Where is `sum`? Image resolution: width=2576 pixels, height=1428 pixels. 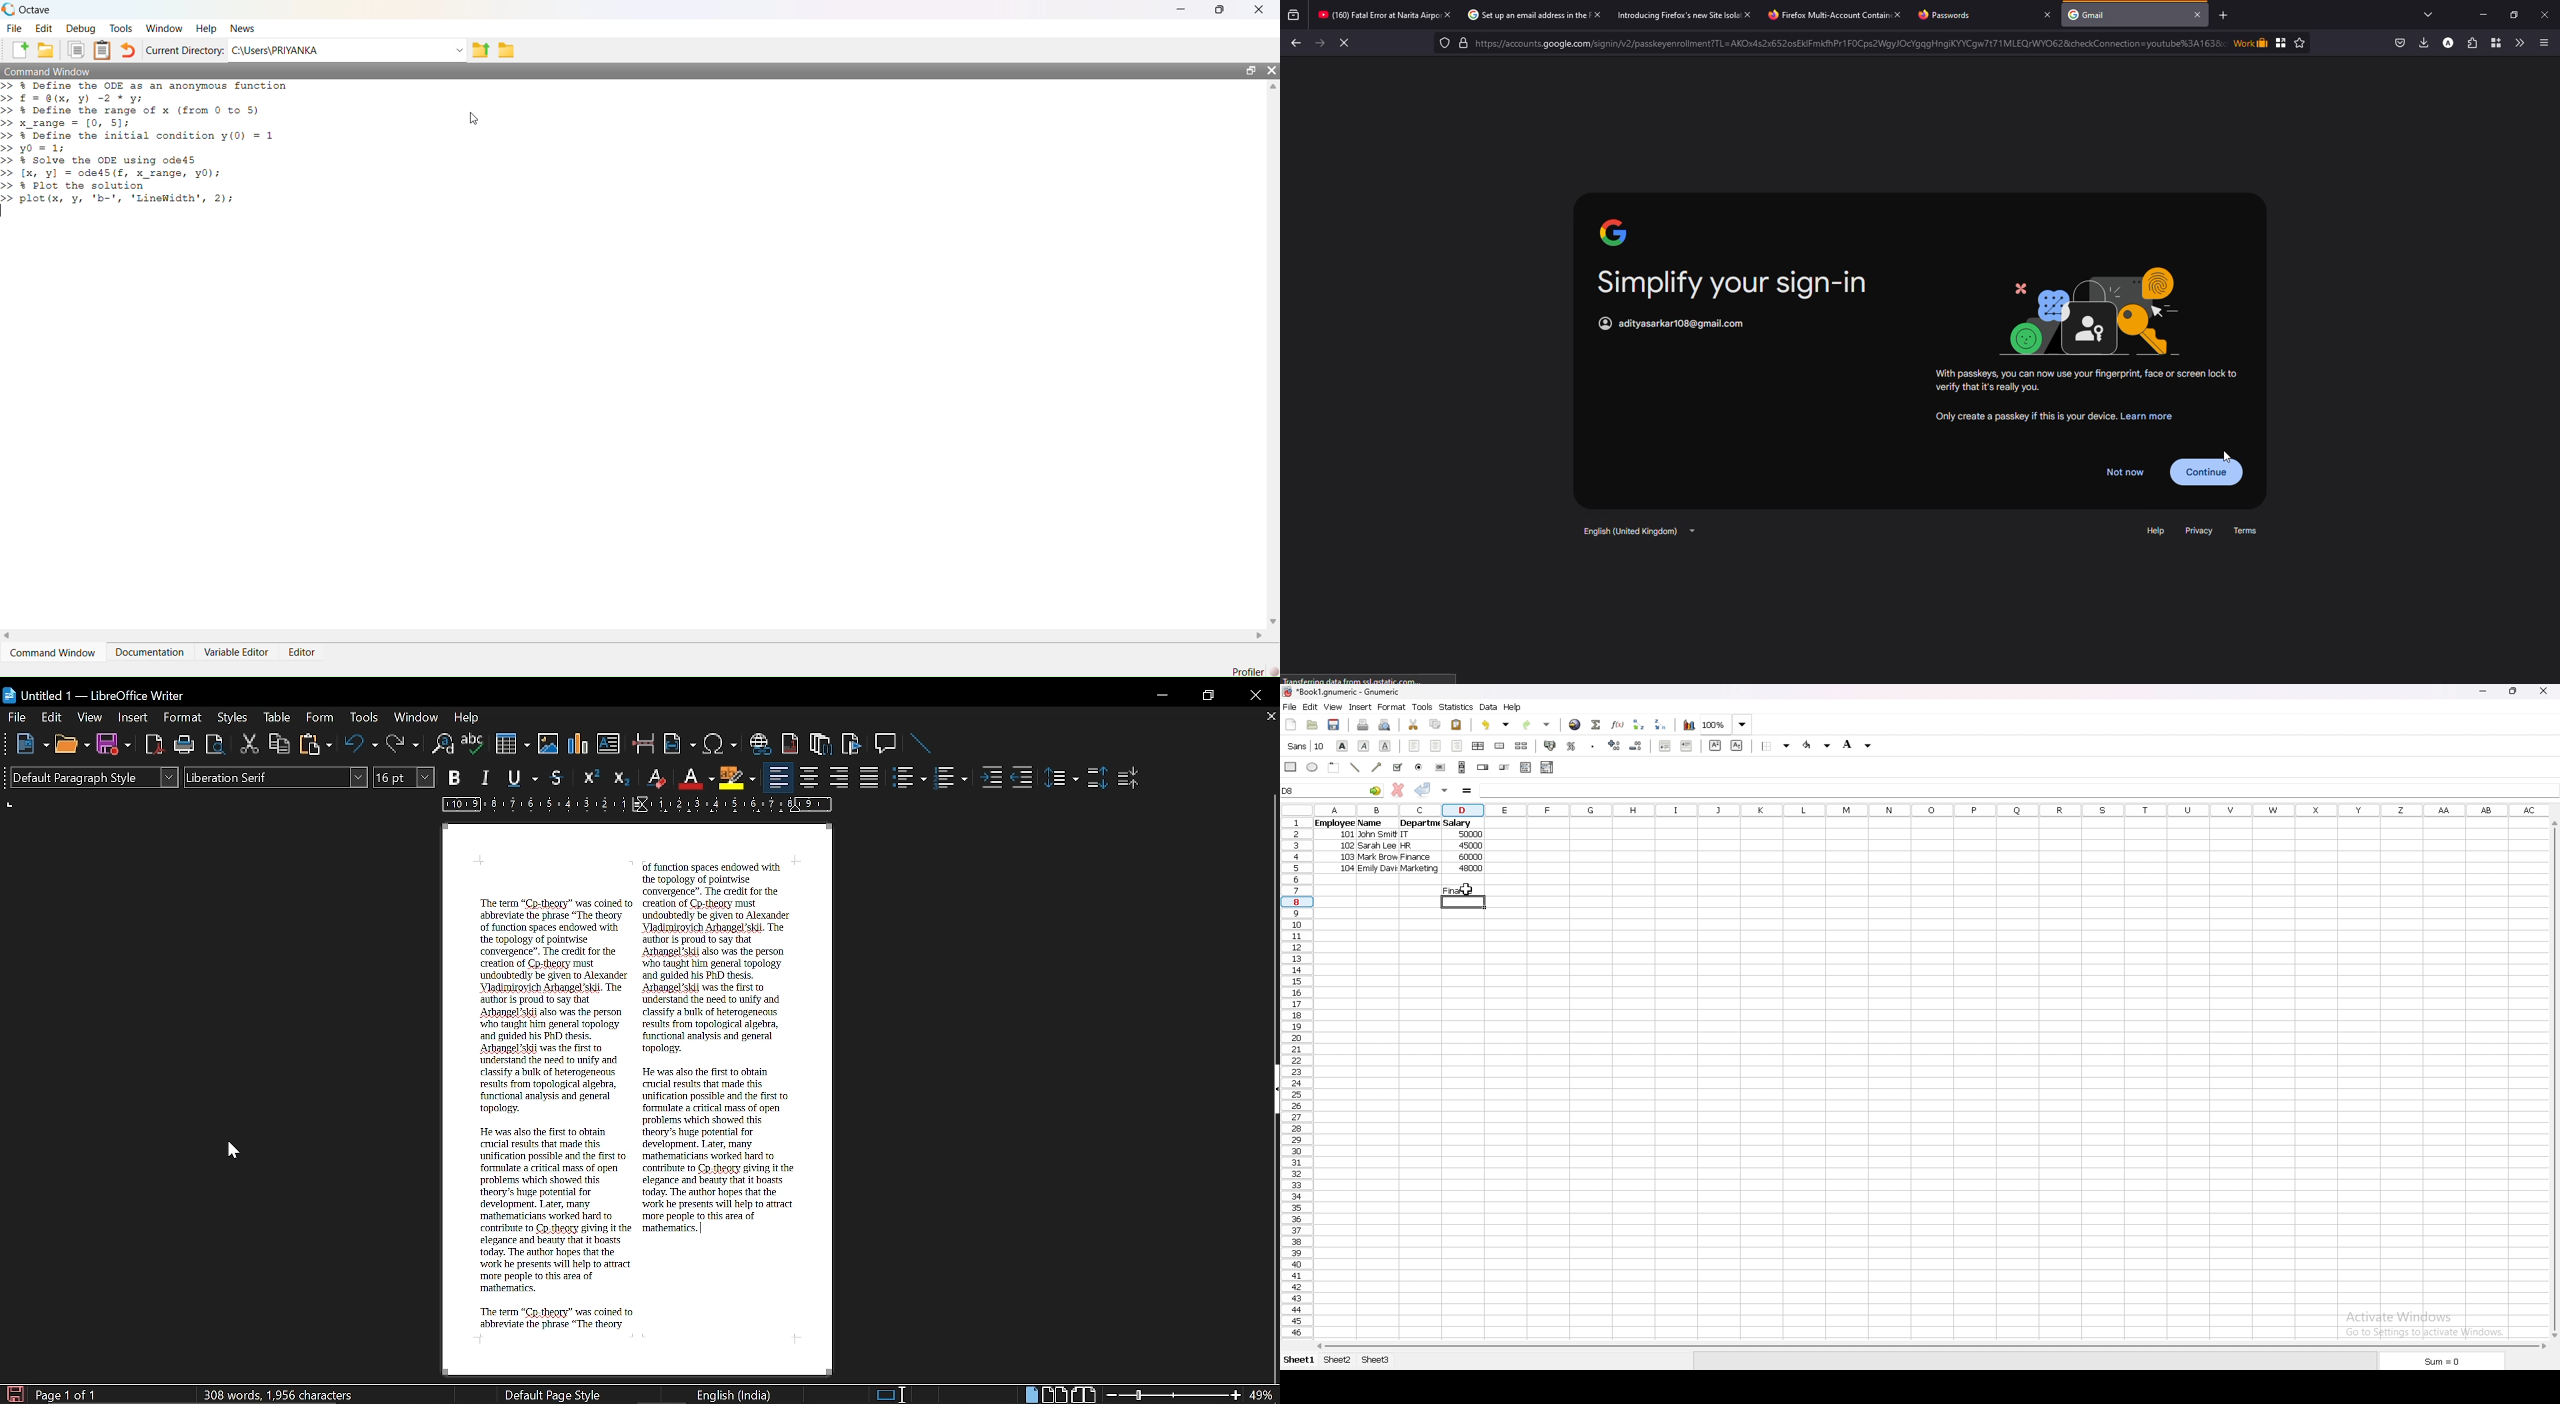
sum is located at coordinates (2444, 1361).